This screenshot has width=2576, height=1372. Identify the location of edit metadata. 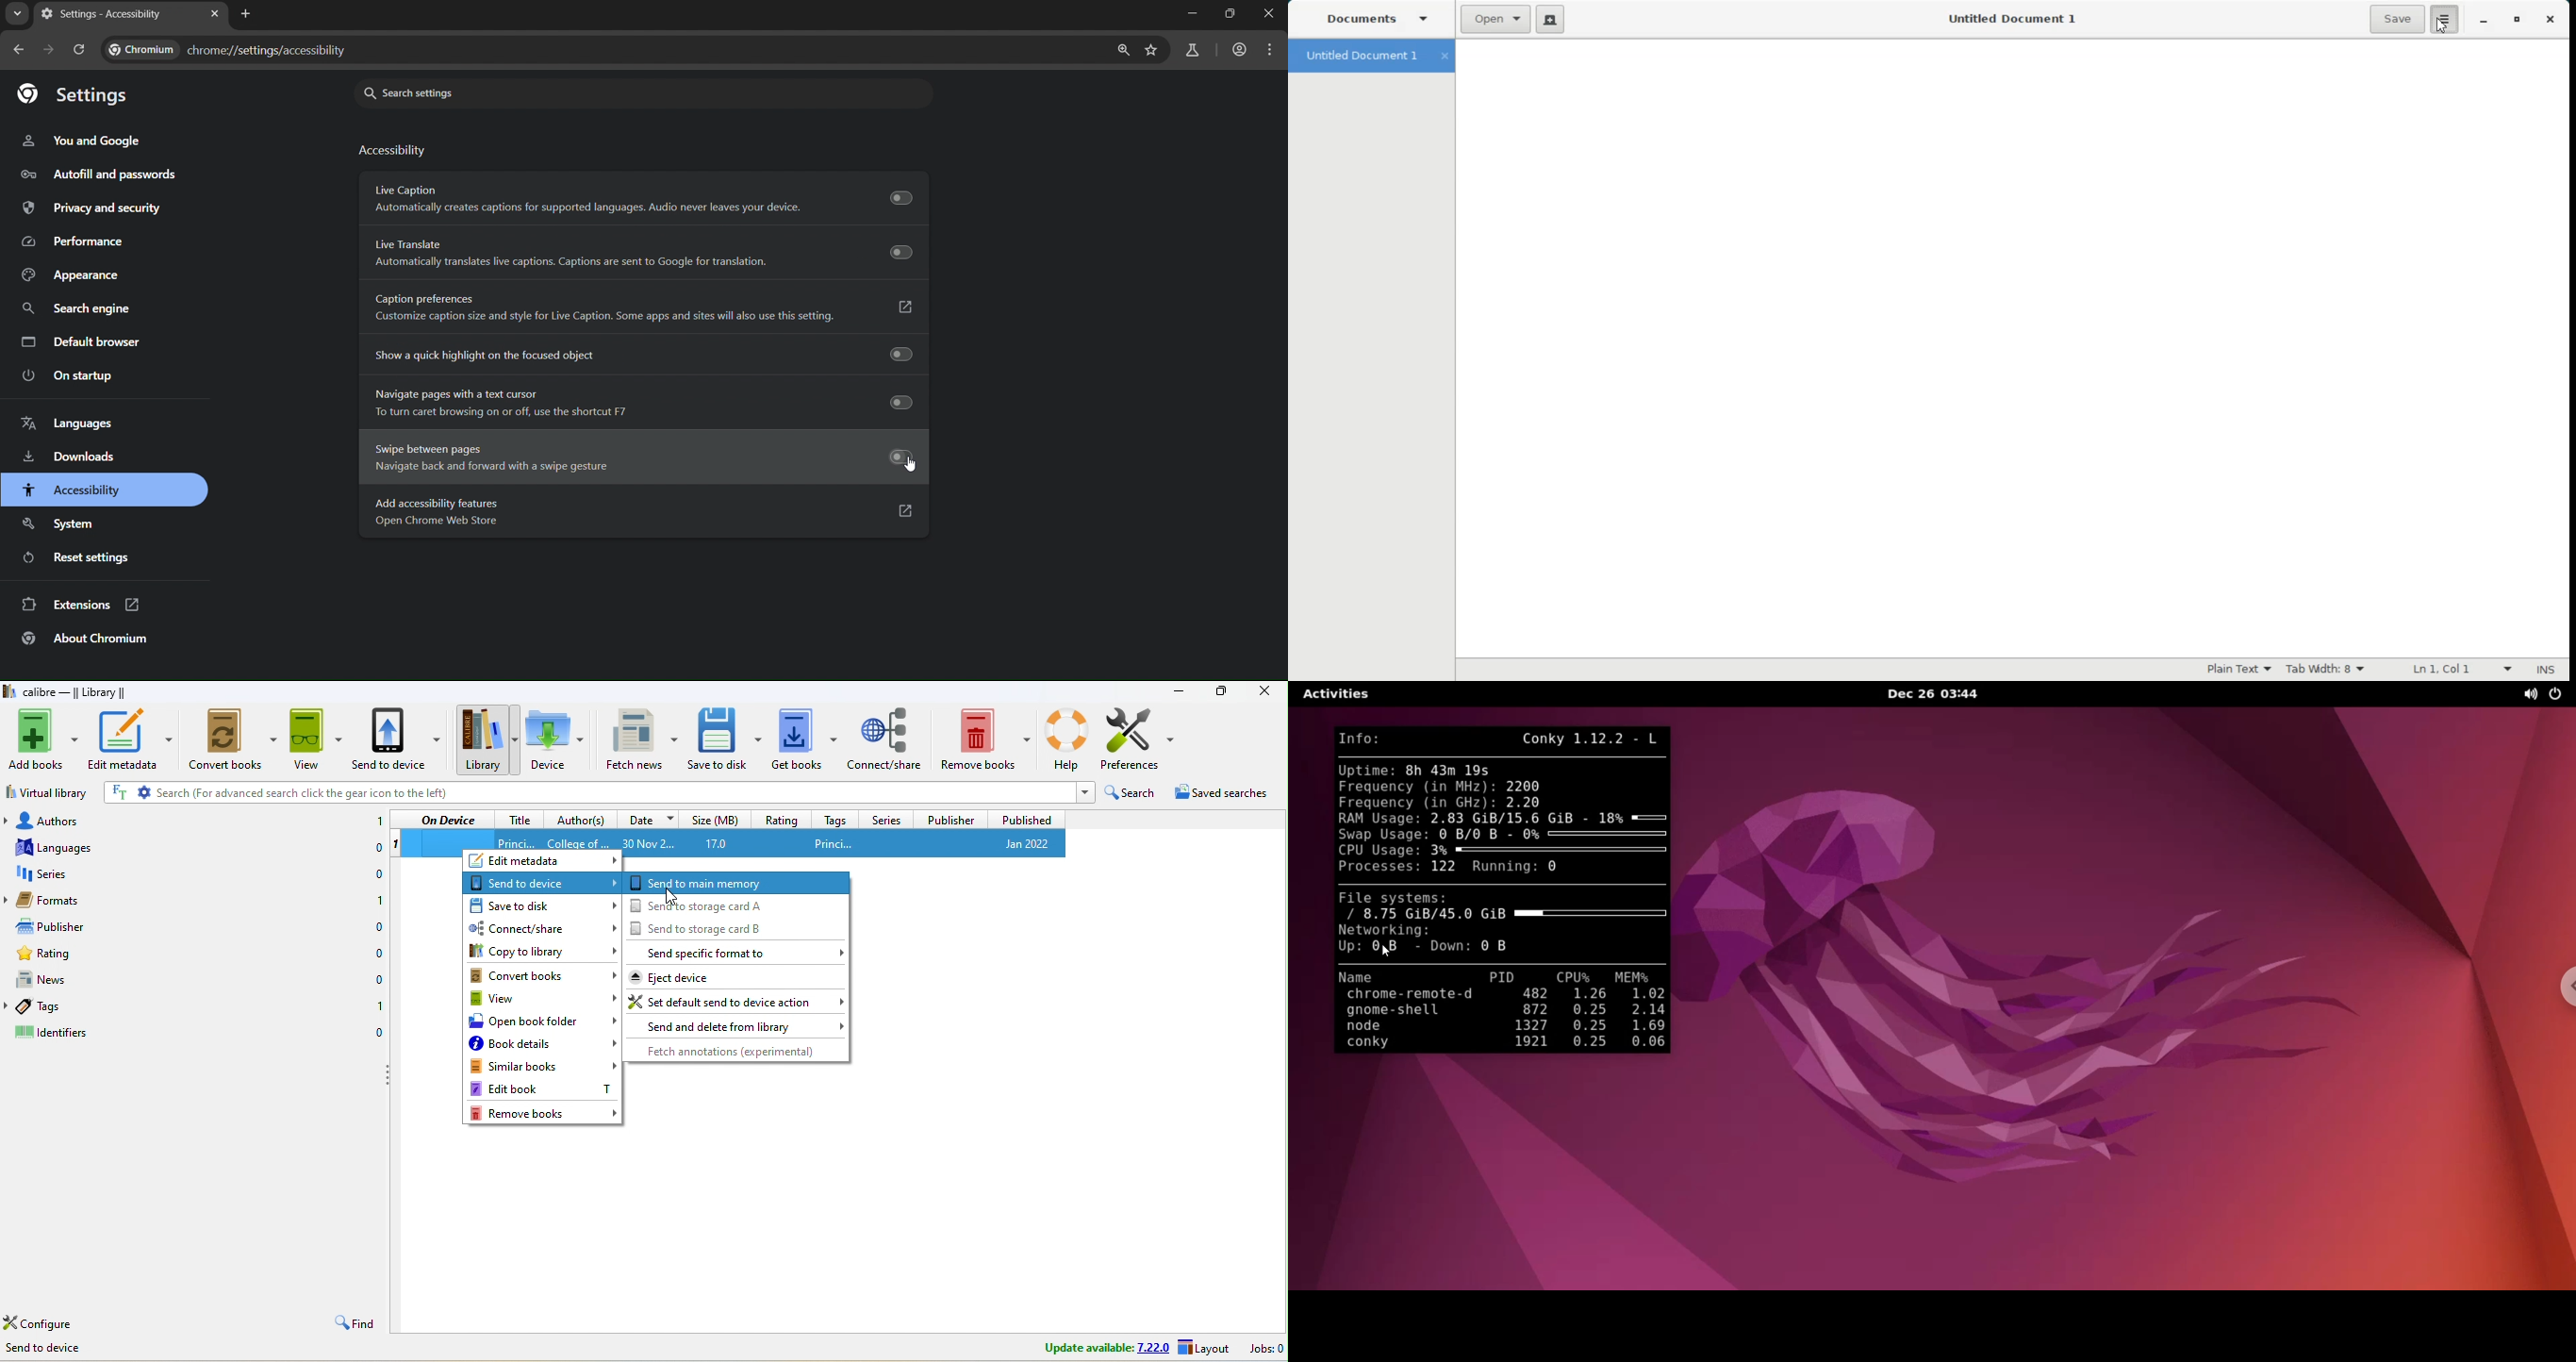
(132, 739).